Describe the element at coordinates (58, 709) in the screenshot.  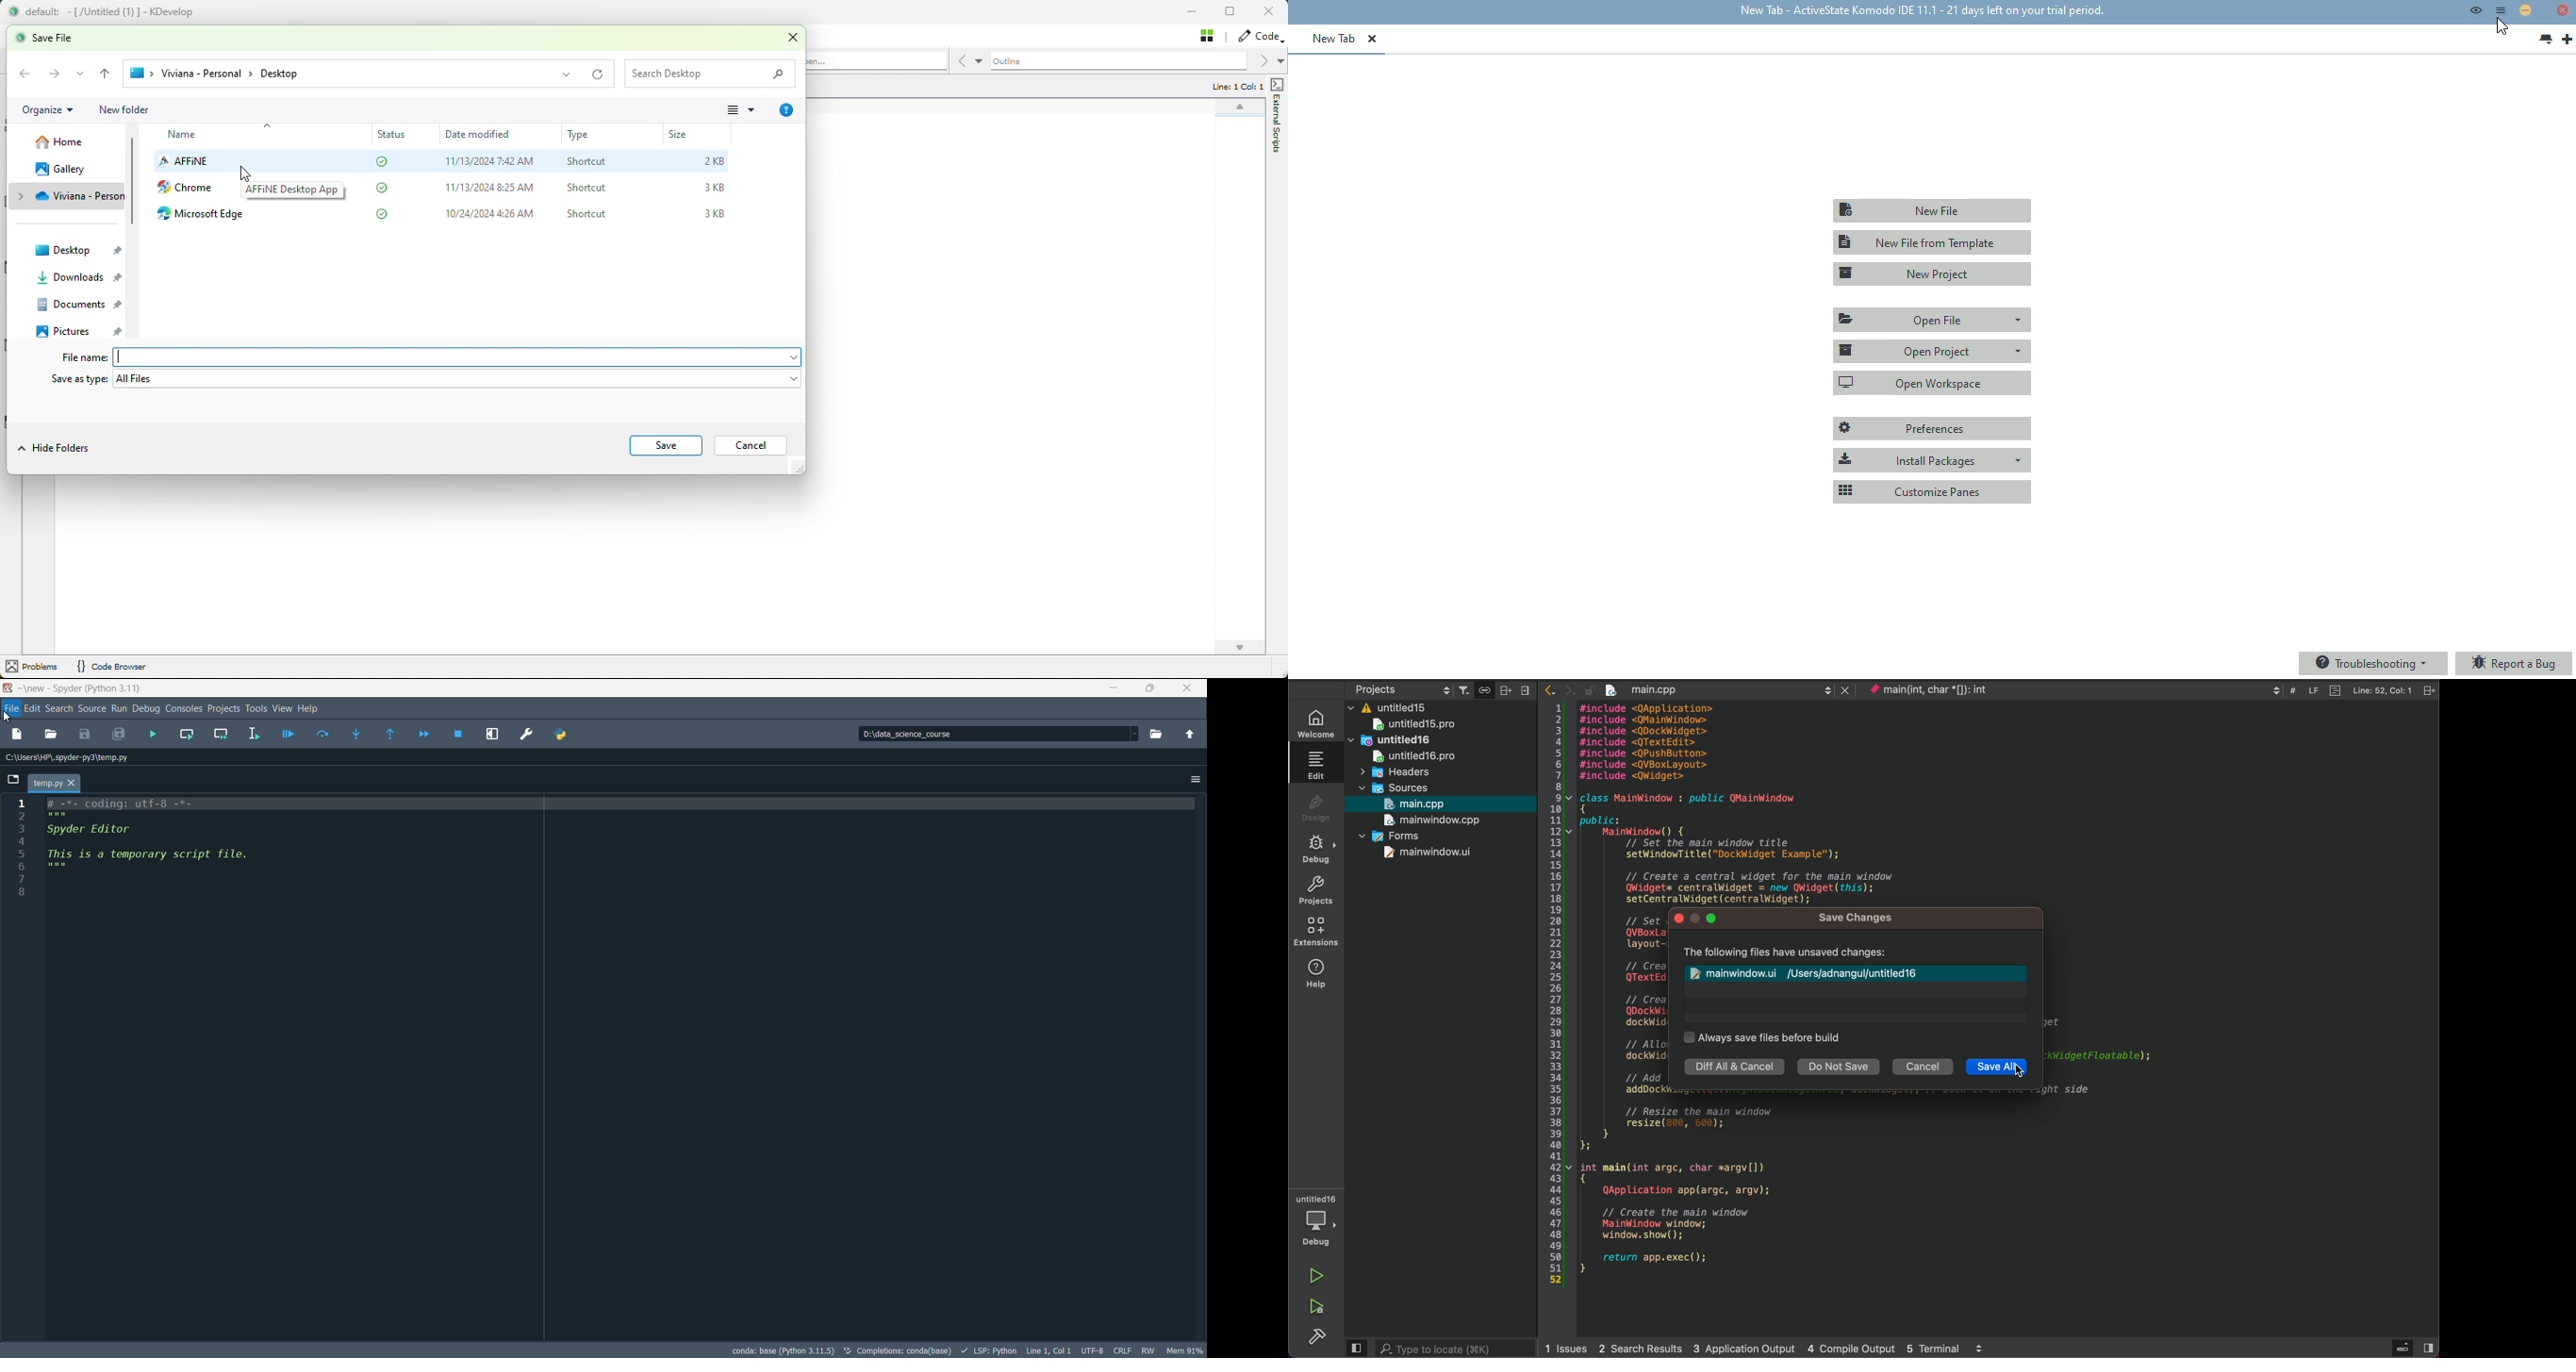
I see `search menu` at that location.